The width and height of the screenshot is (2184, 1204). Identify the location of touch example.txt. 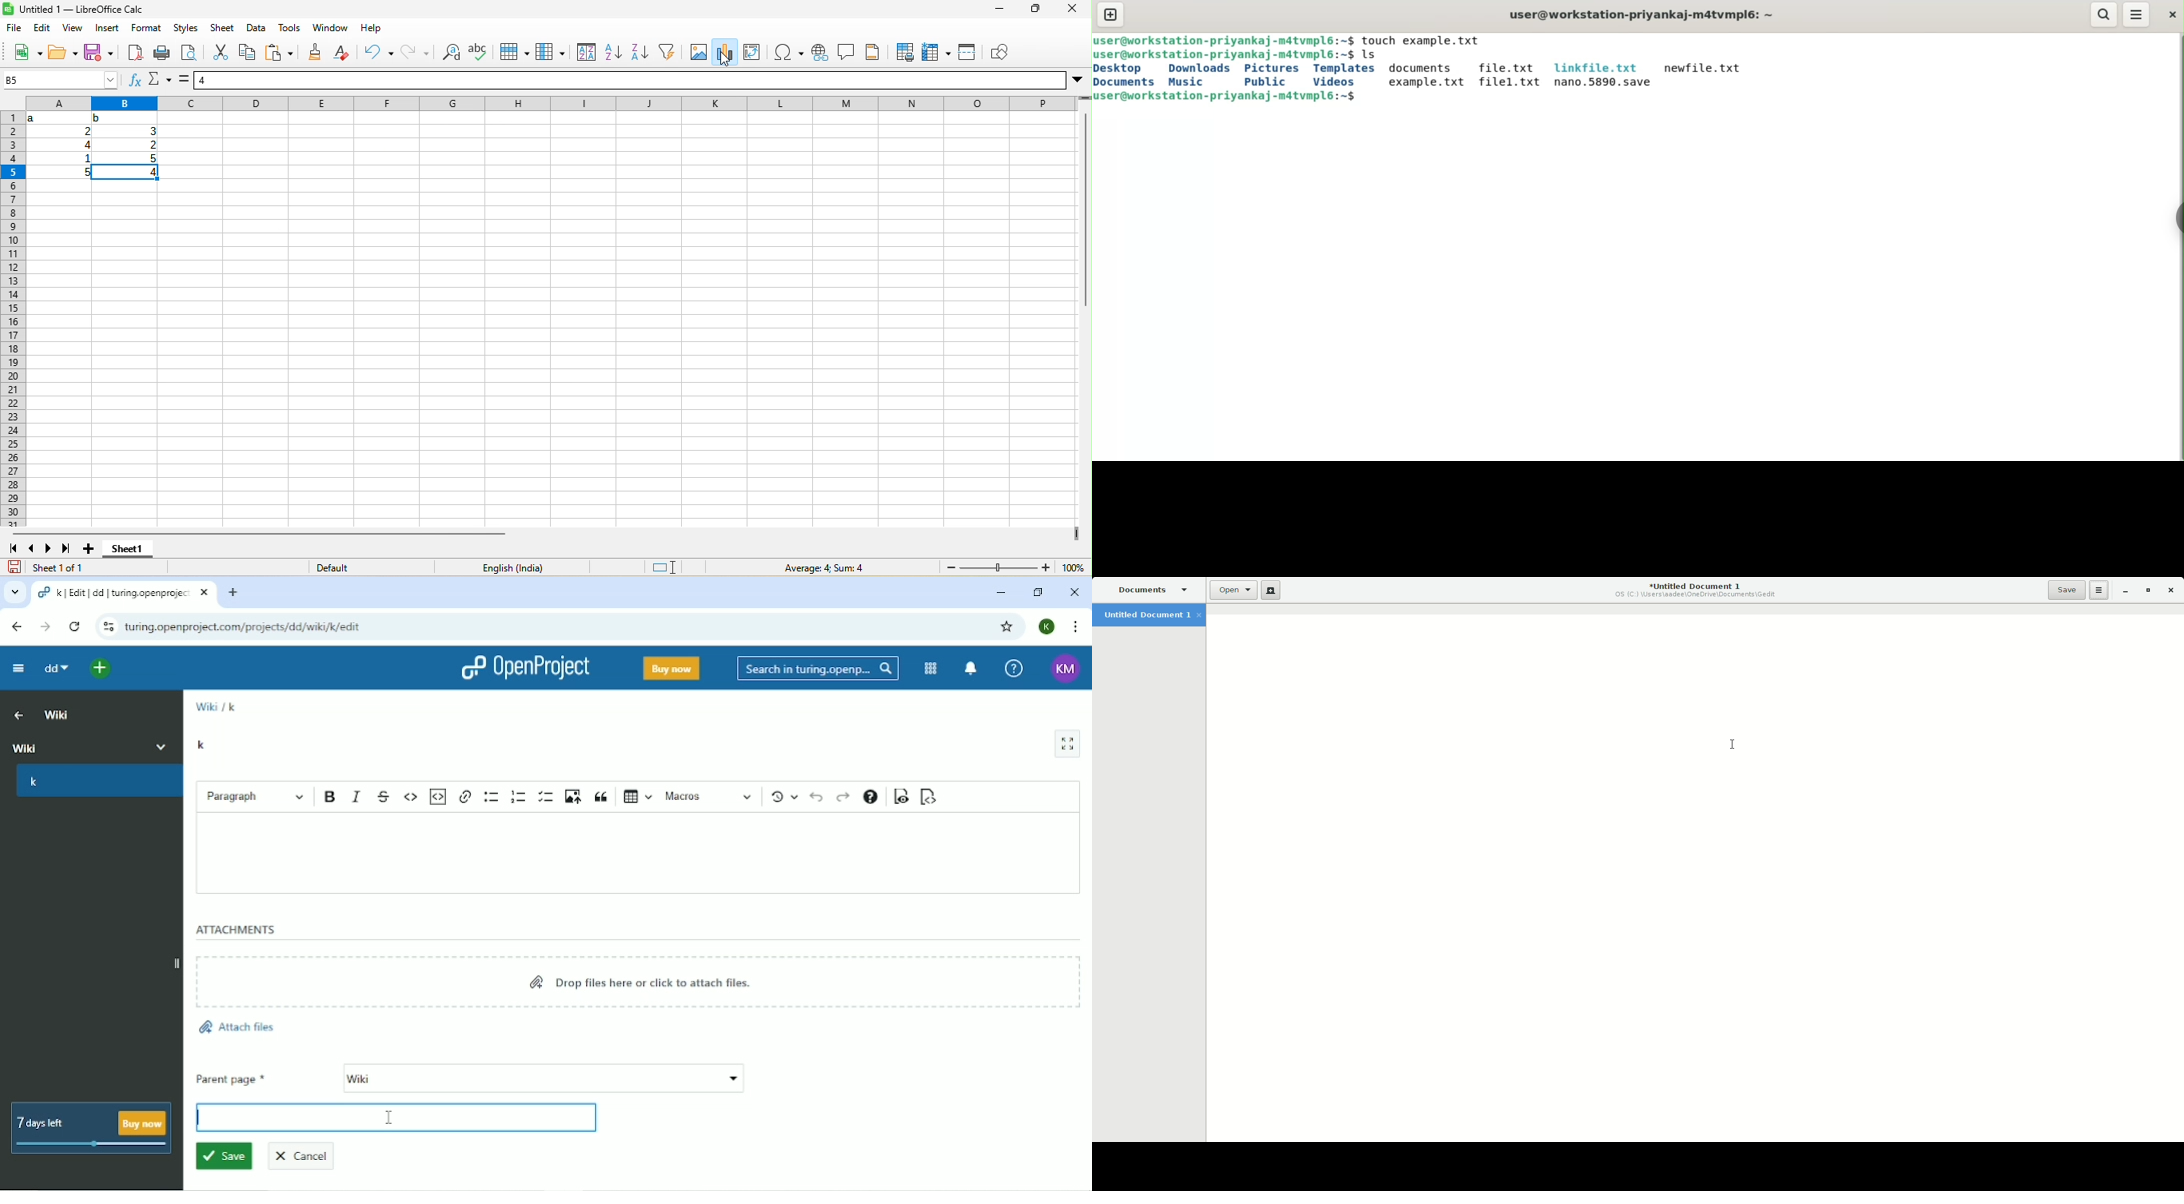
(1425, 40).